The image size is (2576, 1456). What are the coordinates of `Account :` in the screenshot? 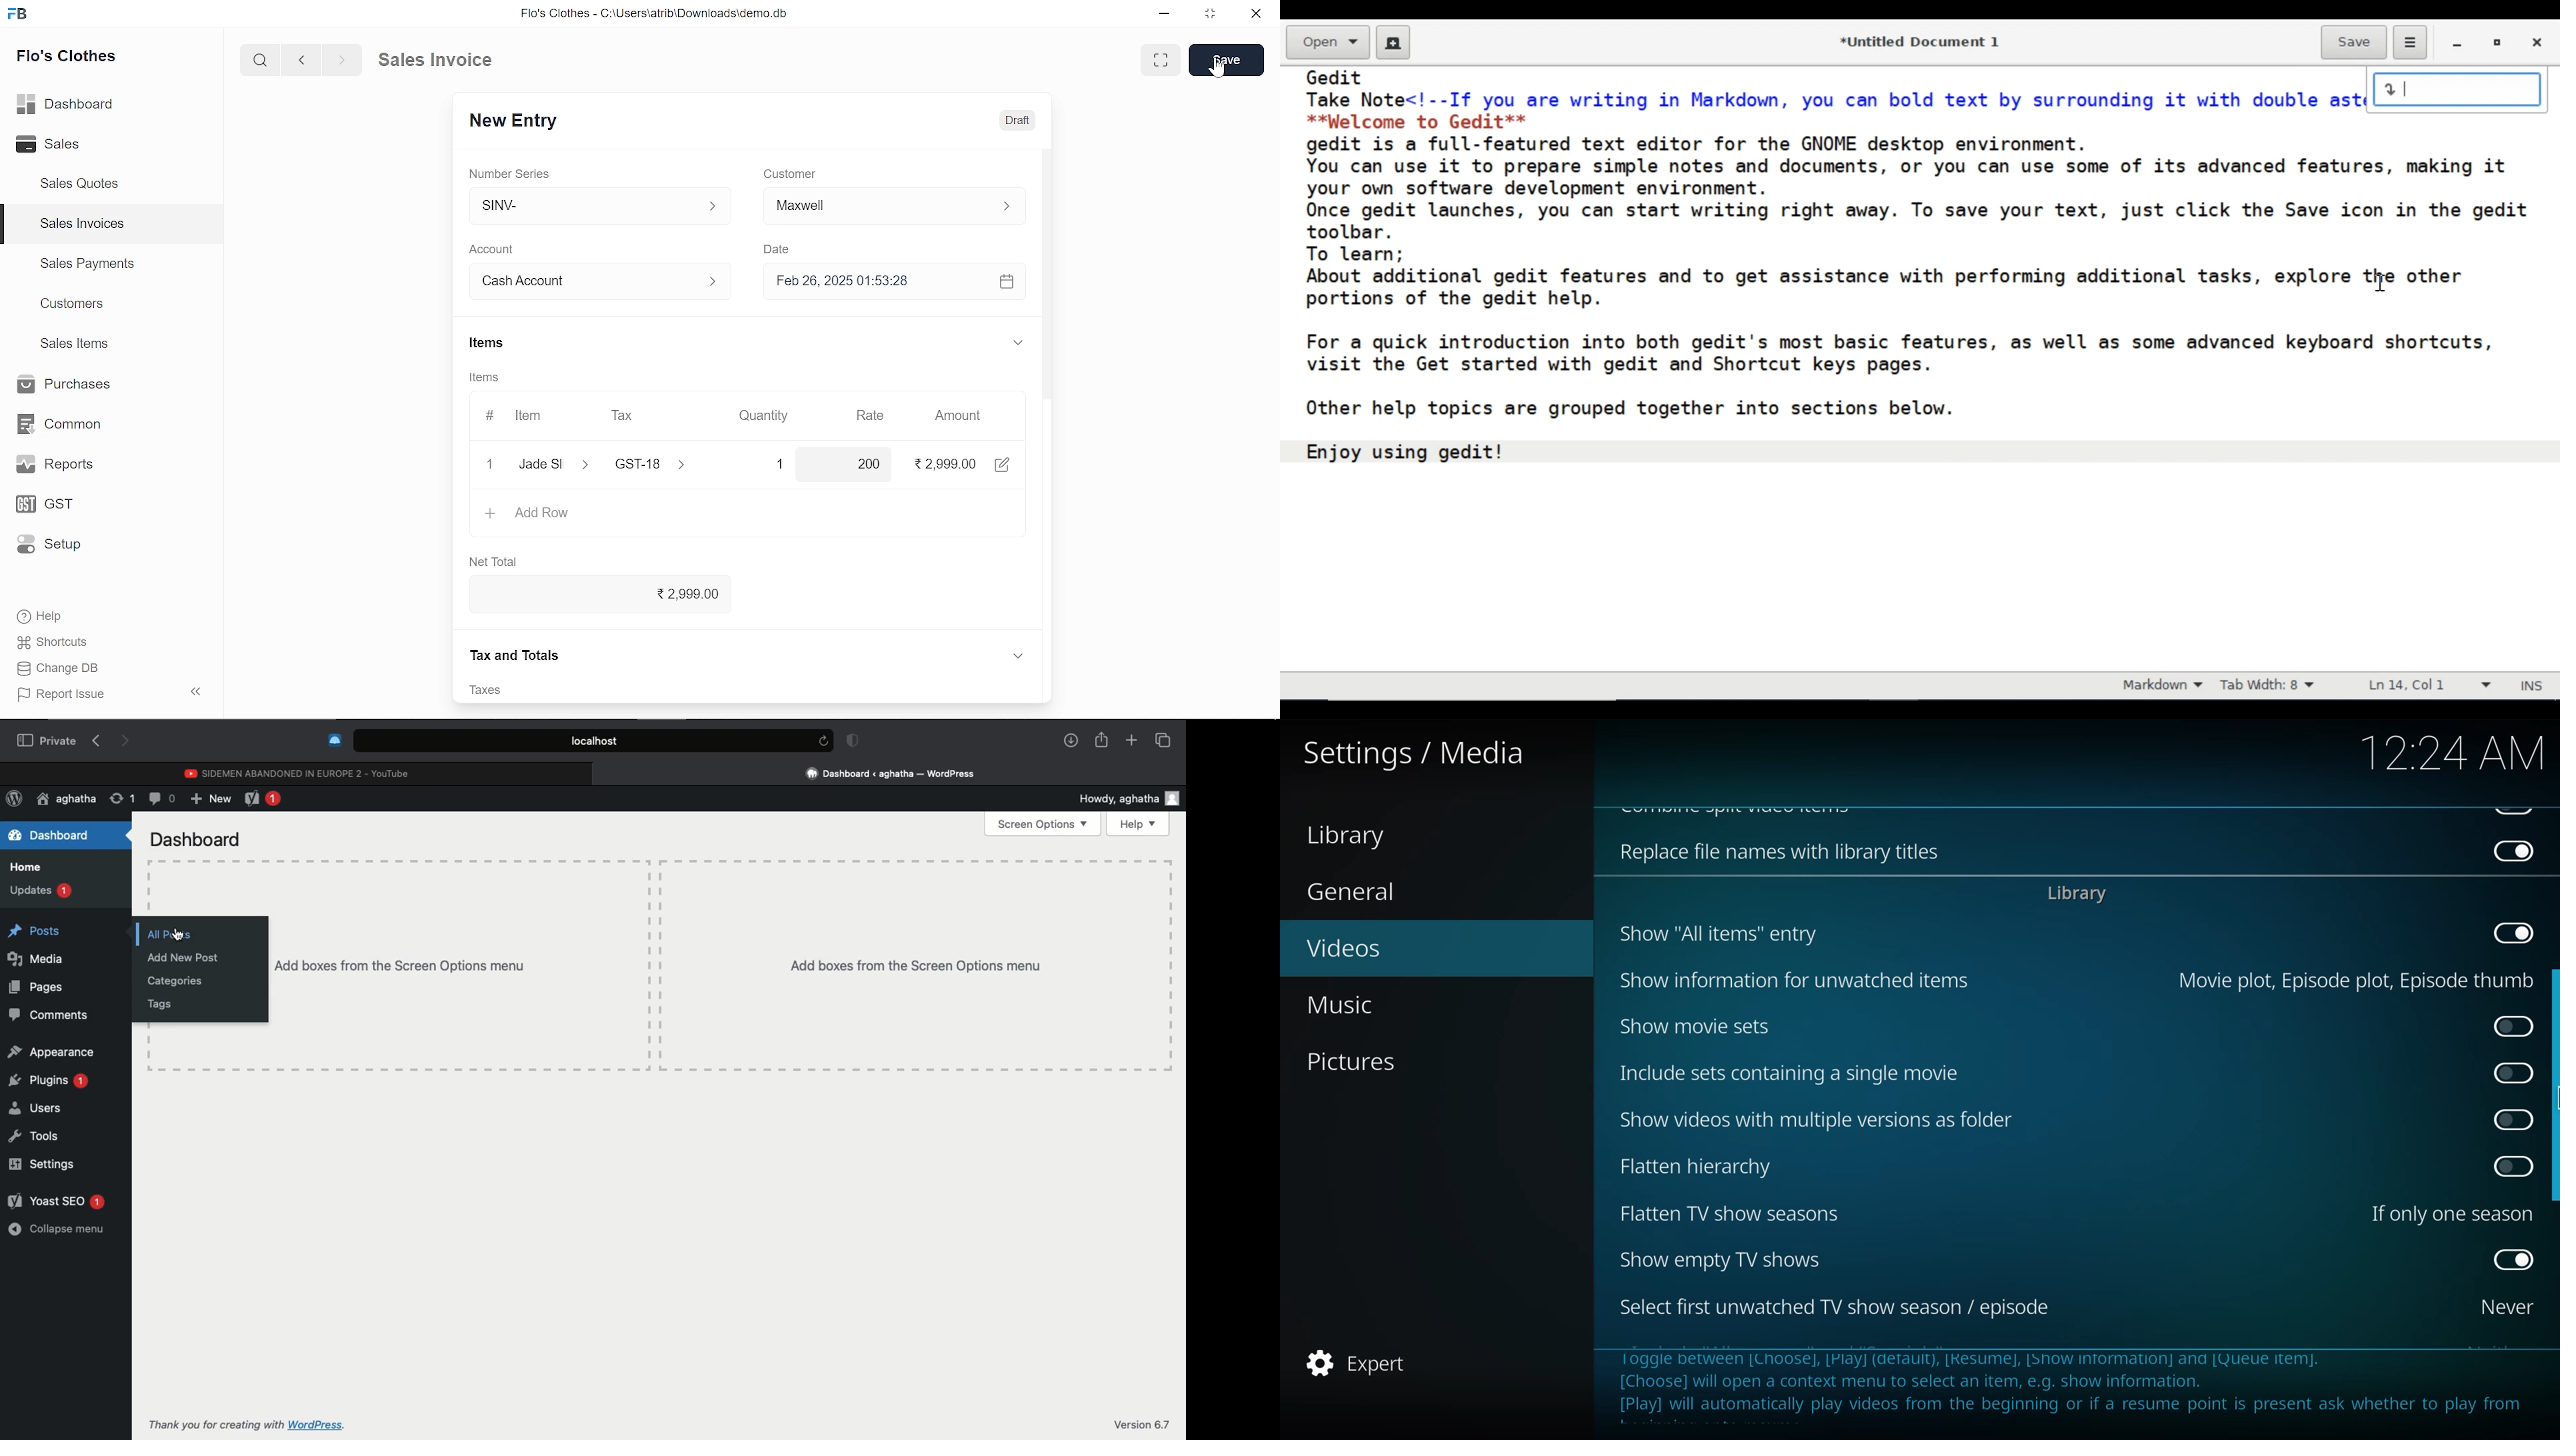 It's located at (598, 280).